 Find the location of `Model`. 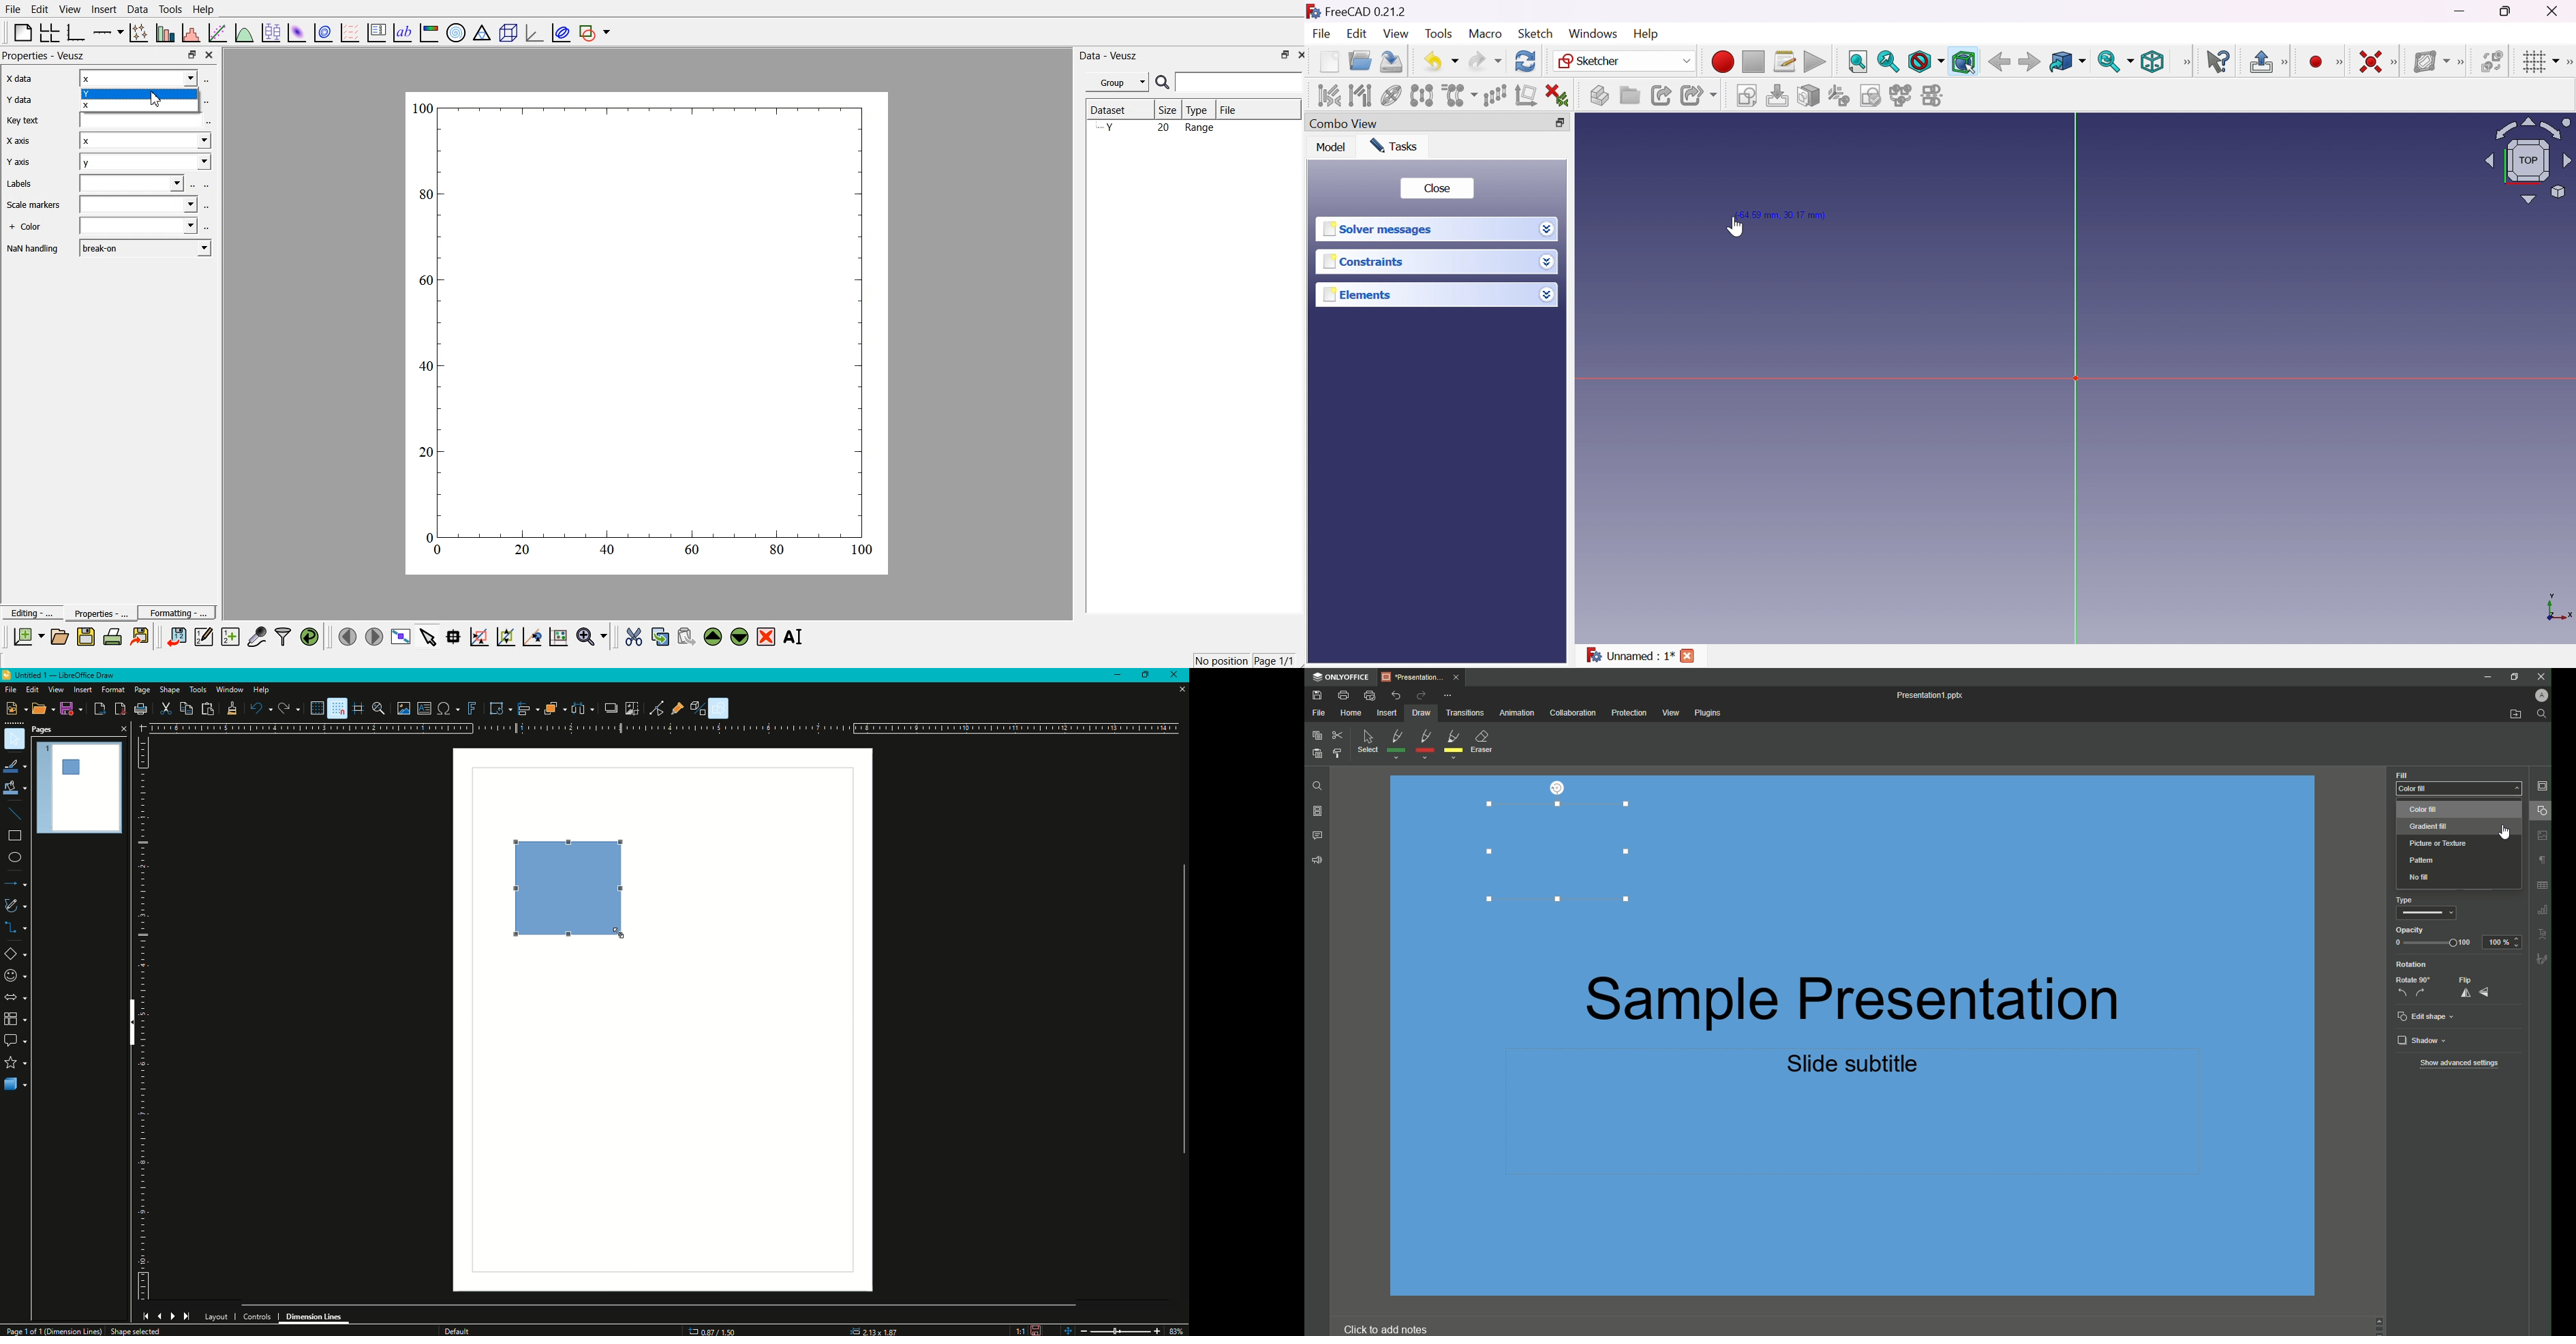

Model is located at coordinates (1331, 146).